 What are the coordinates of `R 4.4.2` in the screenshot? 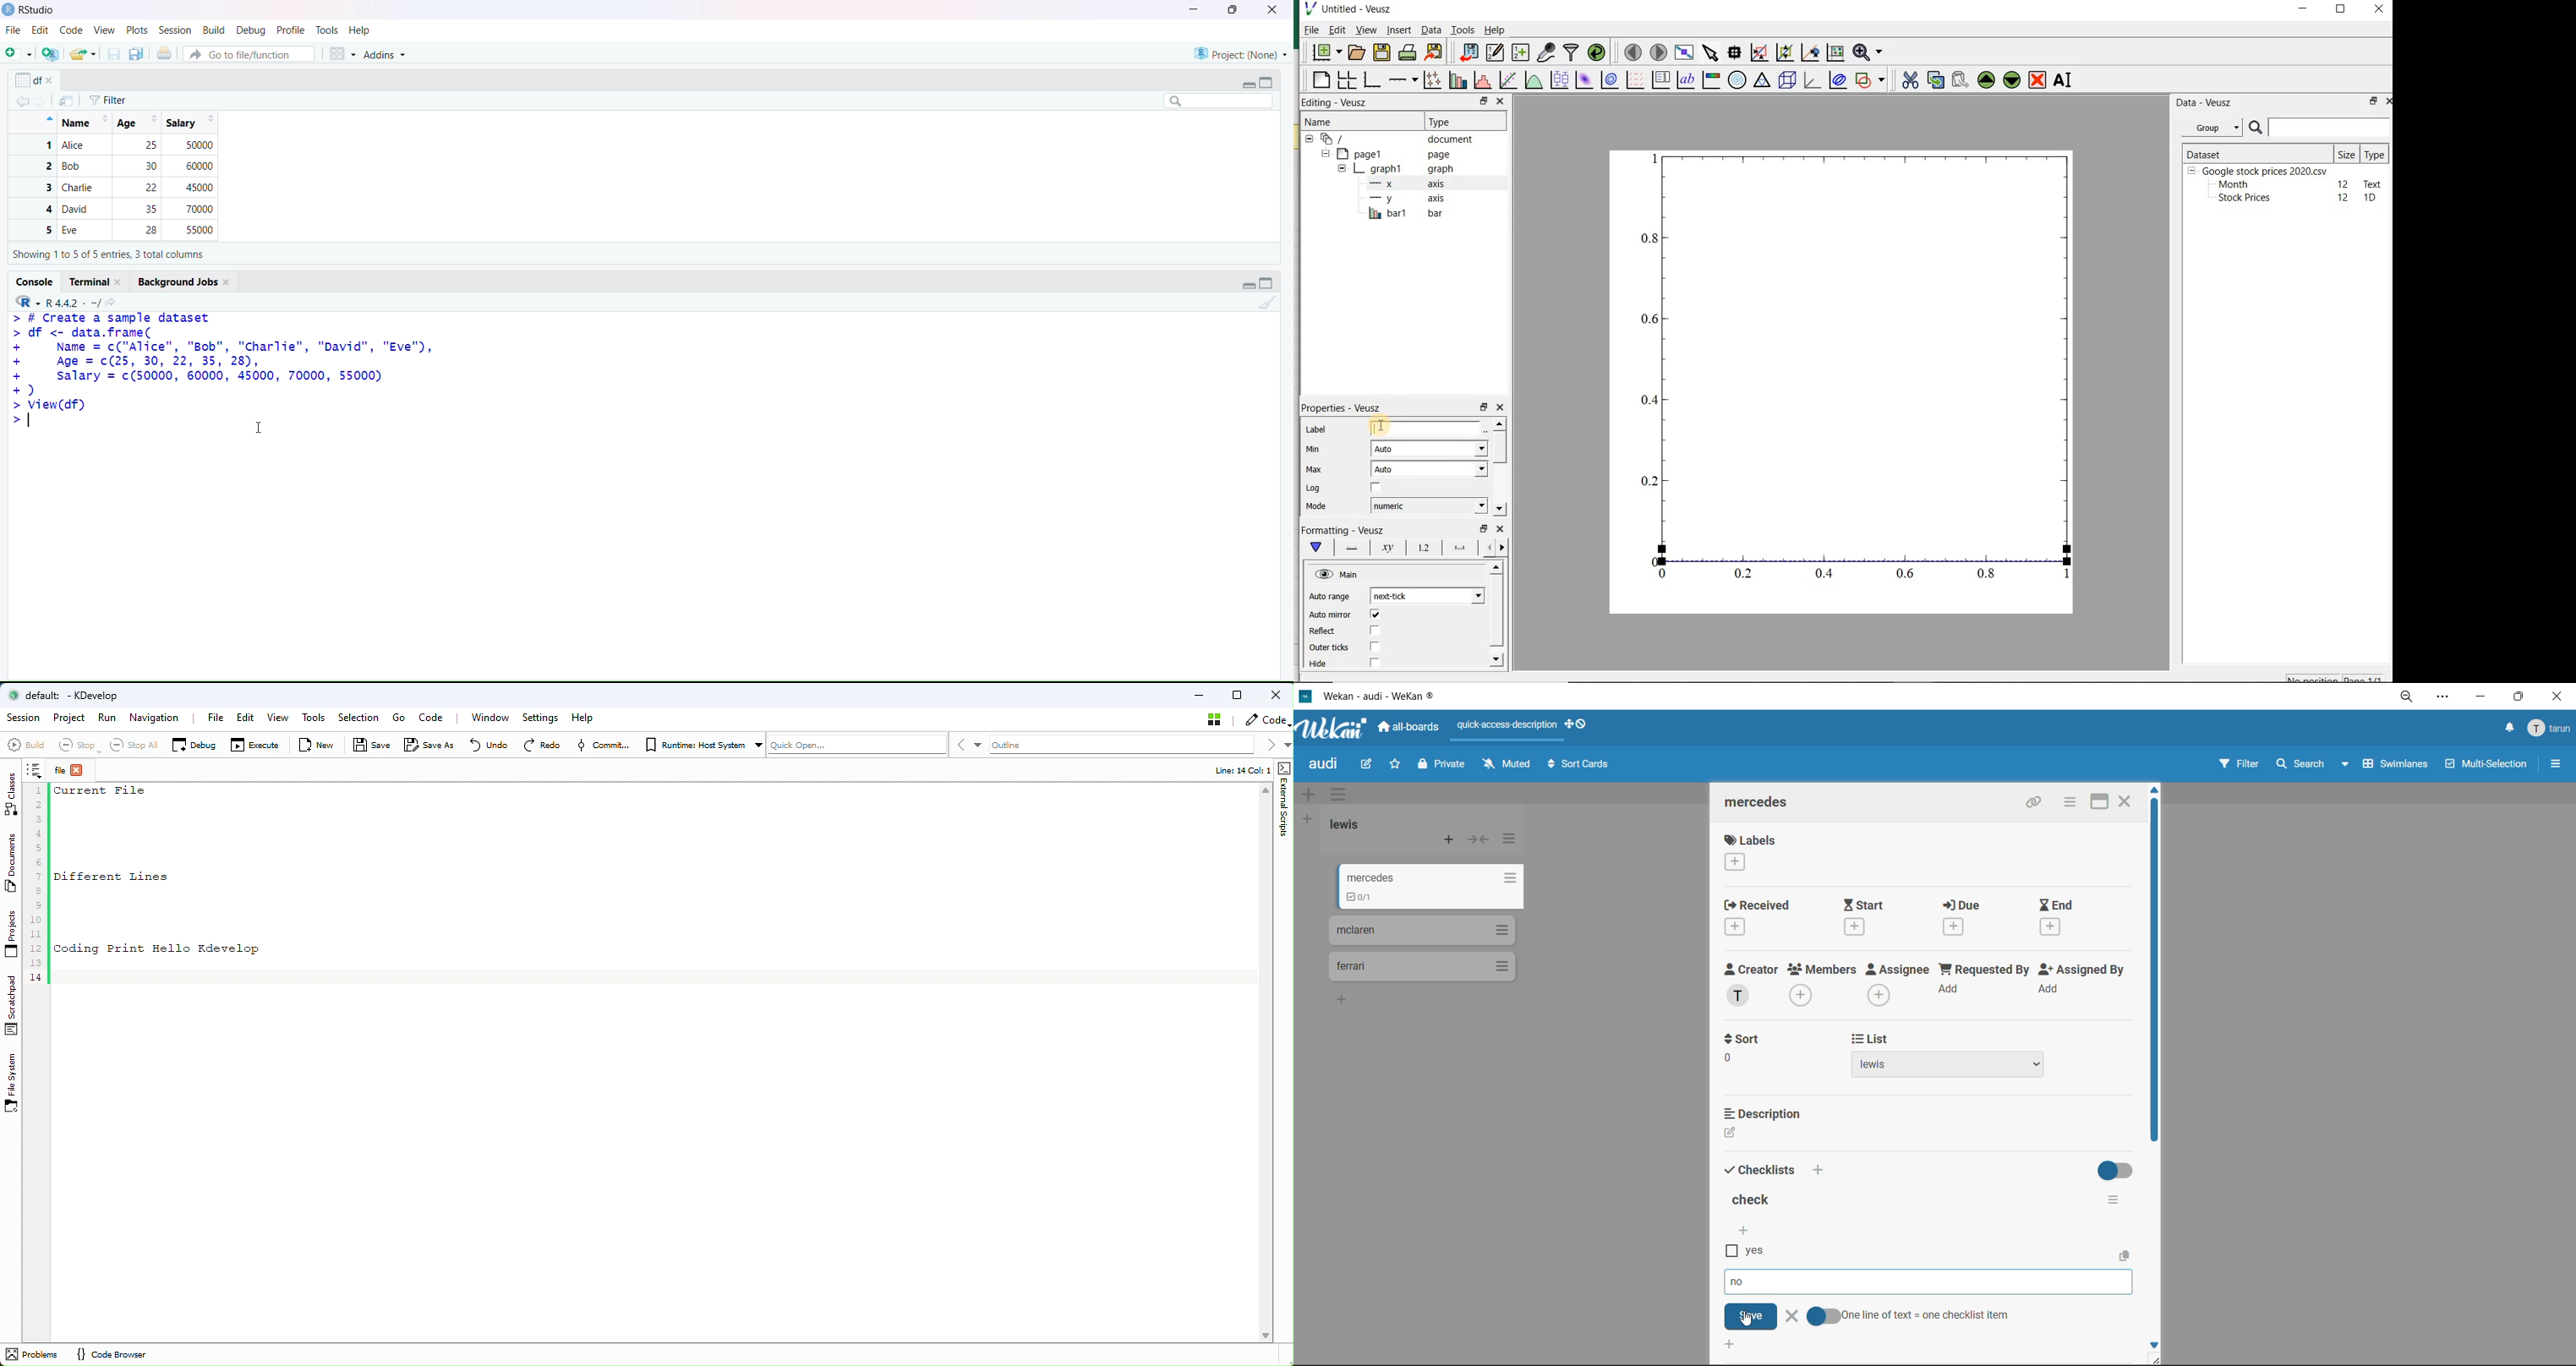 It's located at (55, 302).